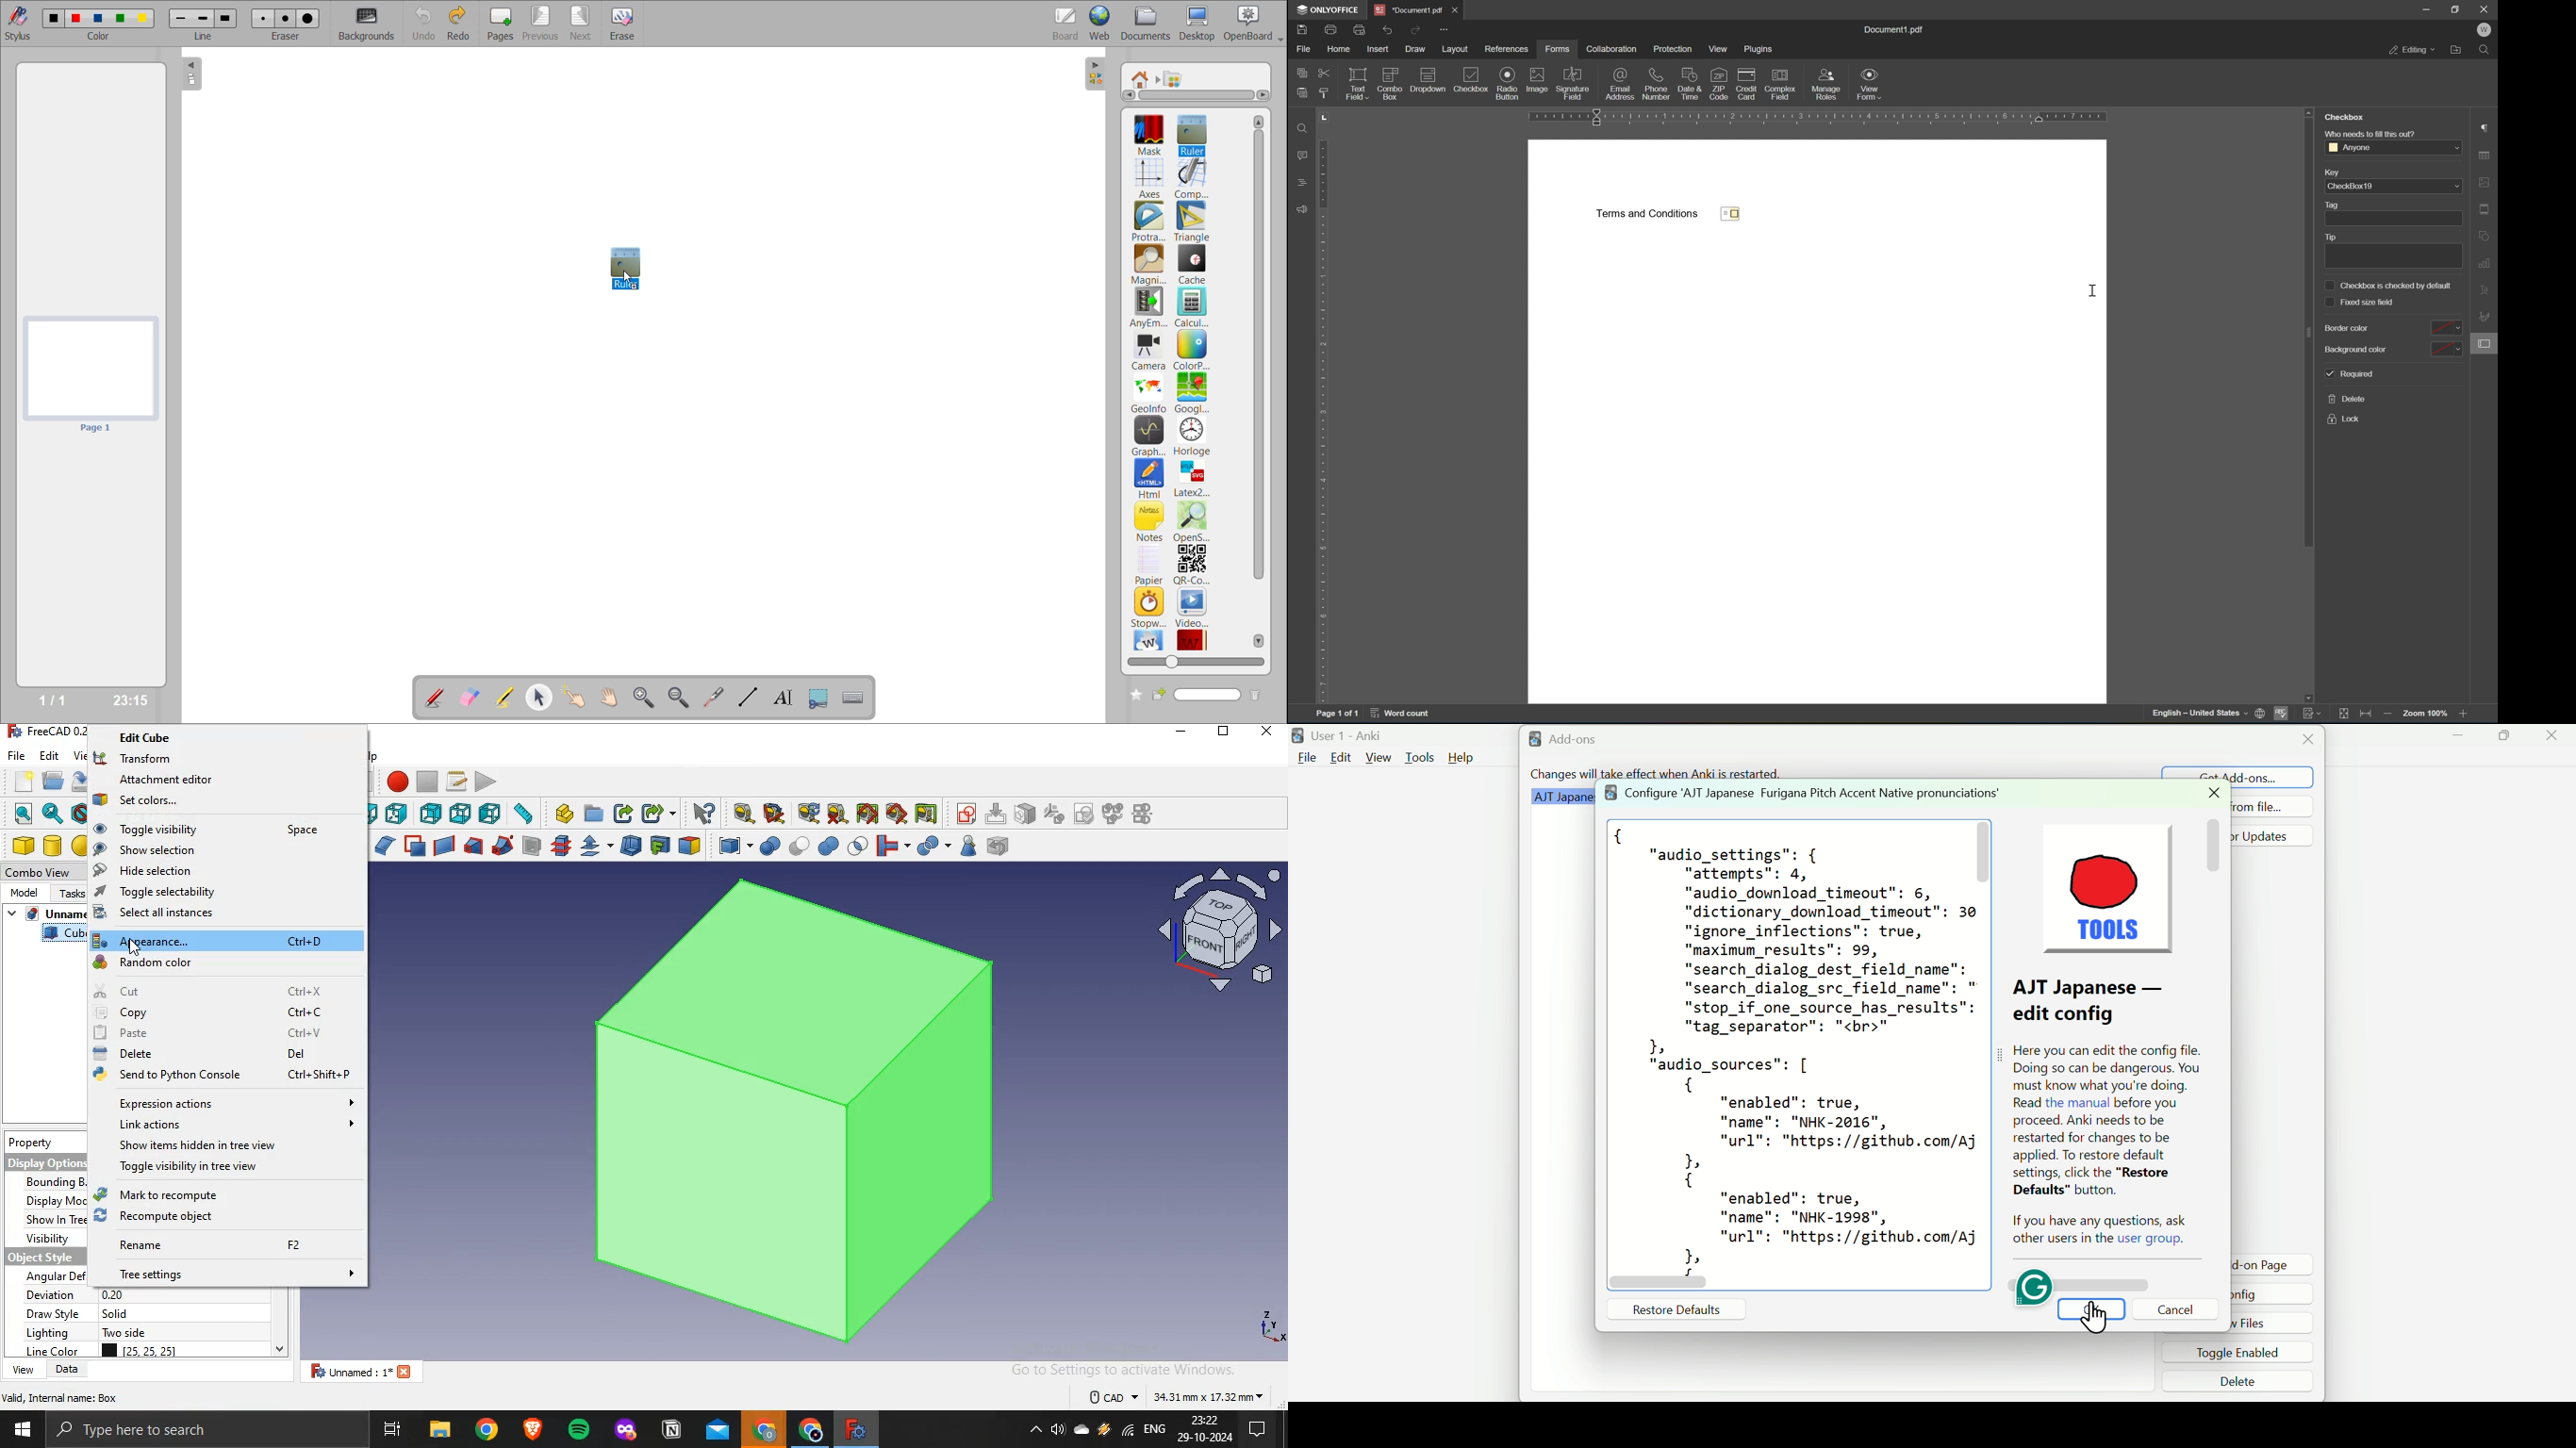 This screenshot has width=2576, height=1456. What do you see at coordinates (624, 814) in the screenshot?
I see `make link` at bounding box center [624, 814].